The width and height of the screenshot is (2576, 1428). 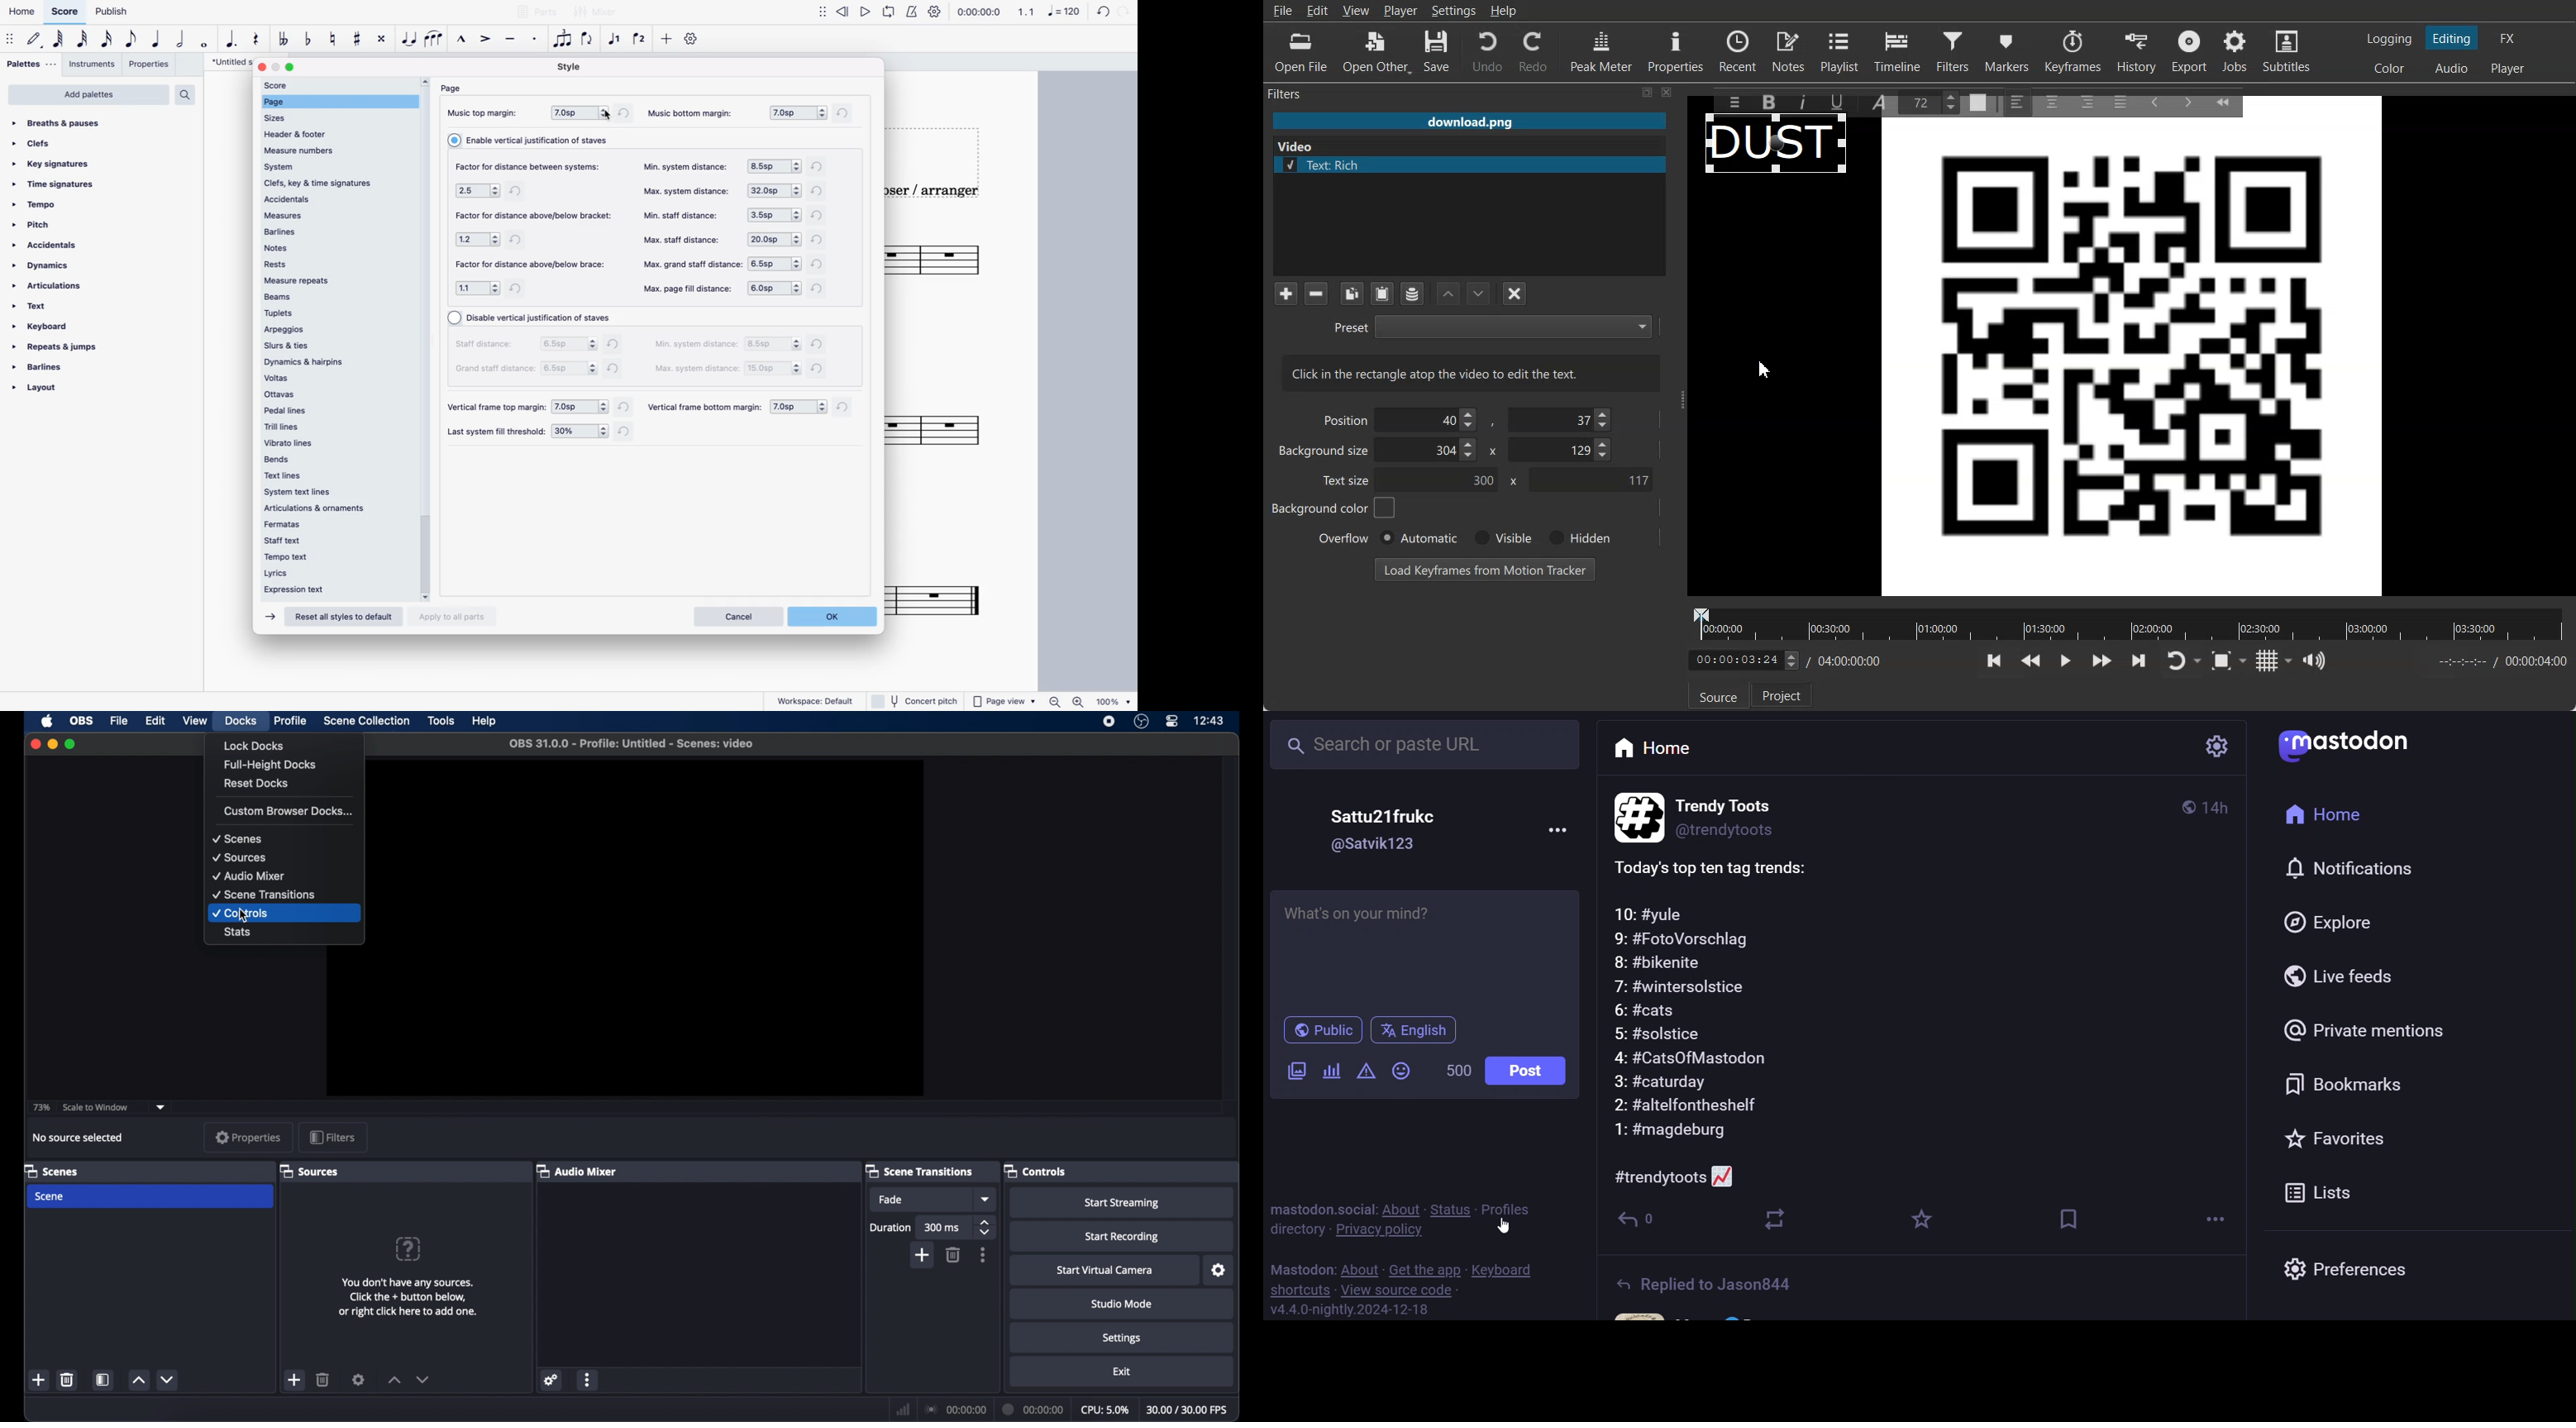 I want to click on properties, so click(x=151, y=64).